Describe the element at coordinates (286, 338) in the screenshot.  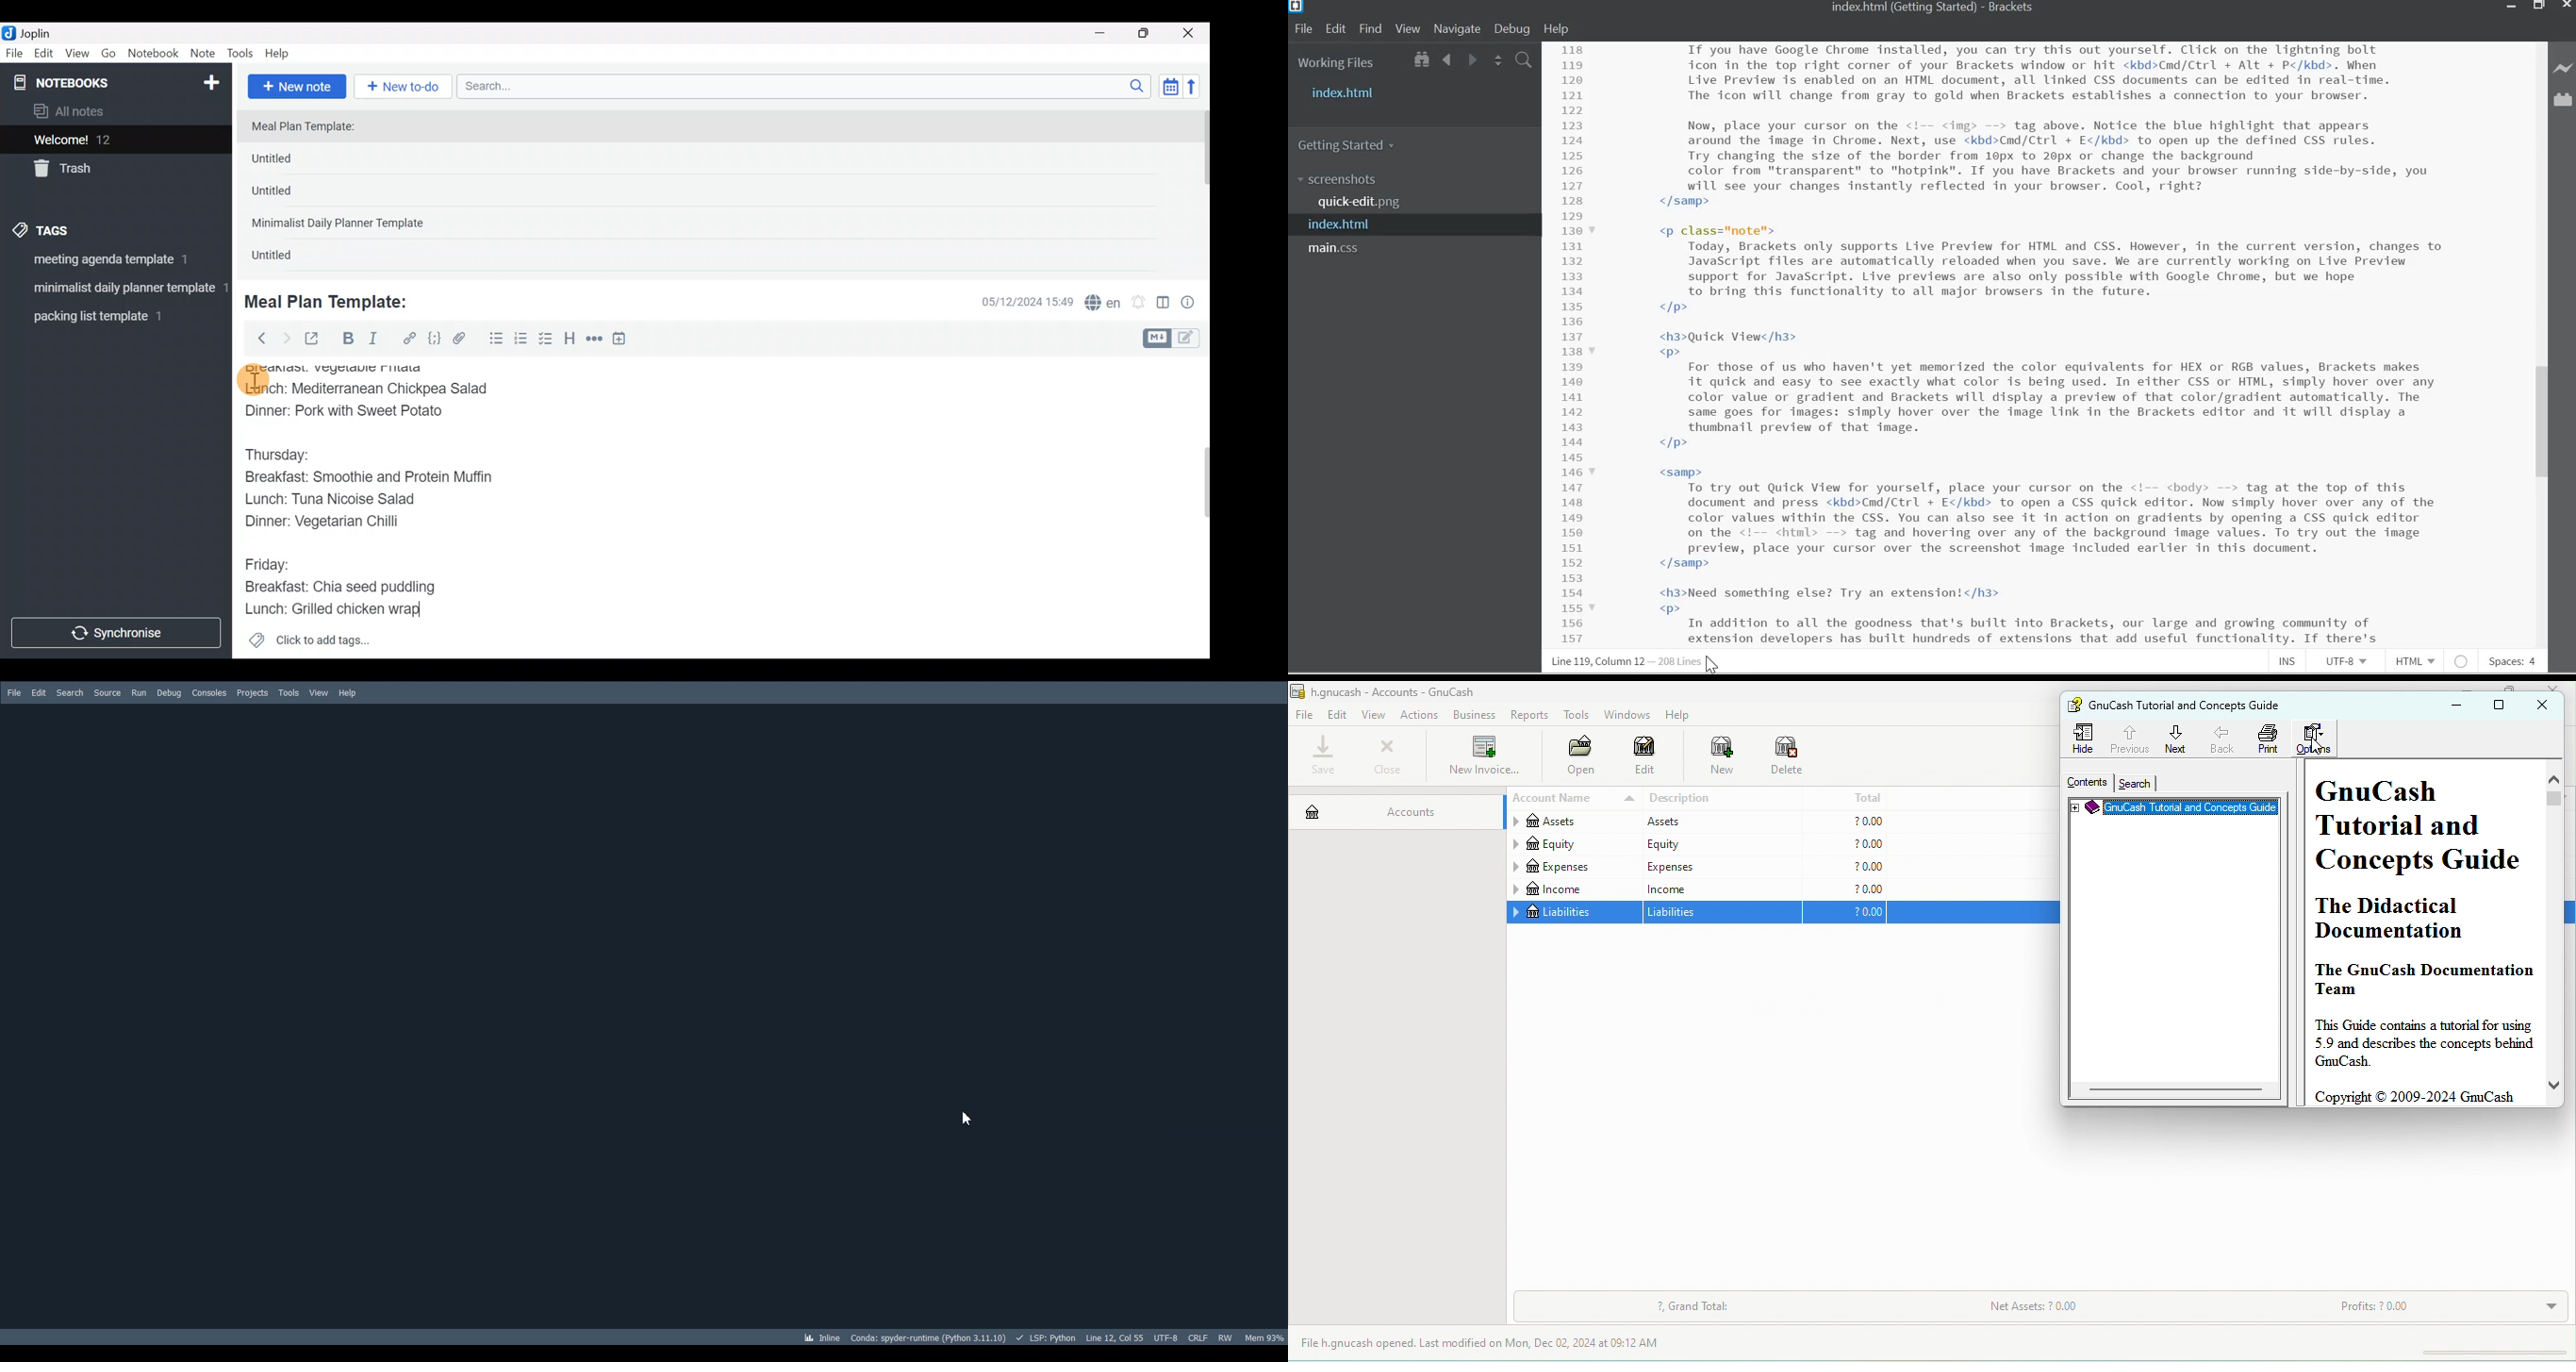
I see `Forward` at that location.